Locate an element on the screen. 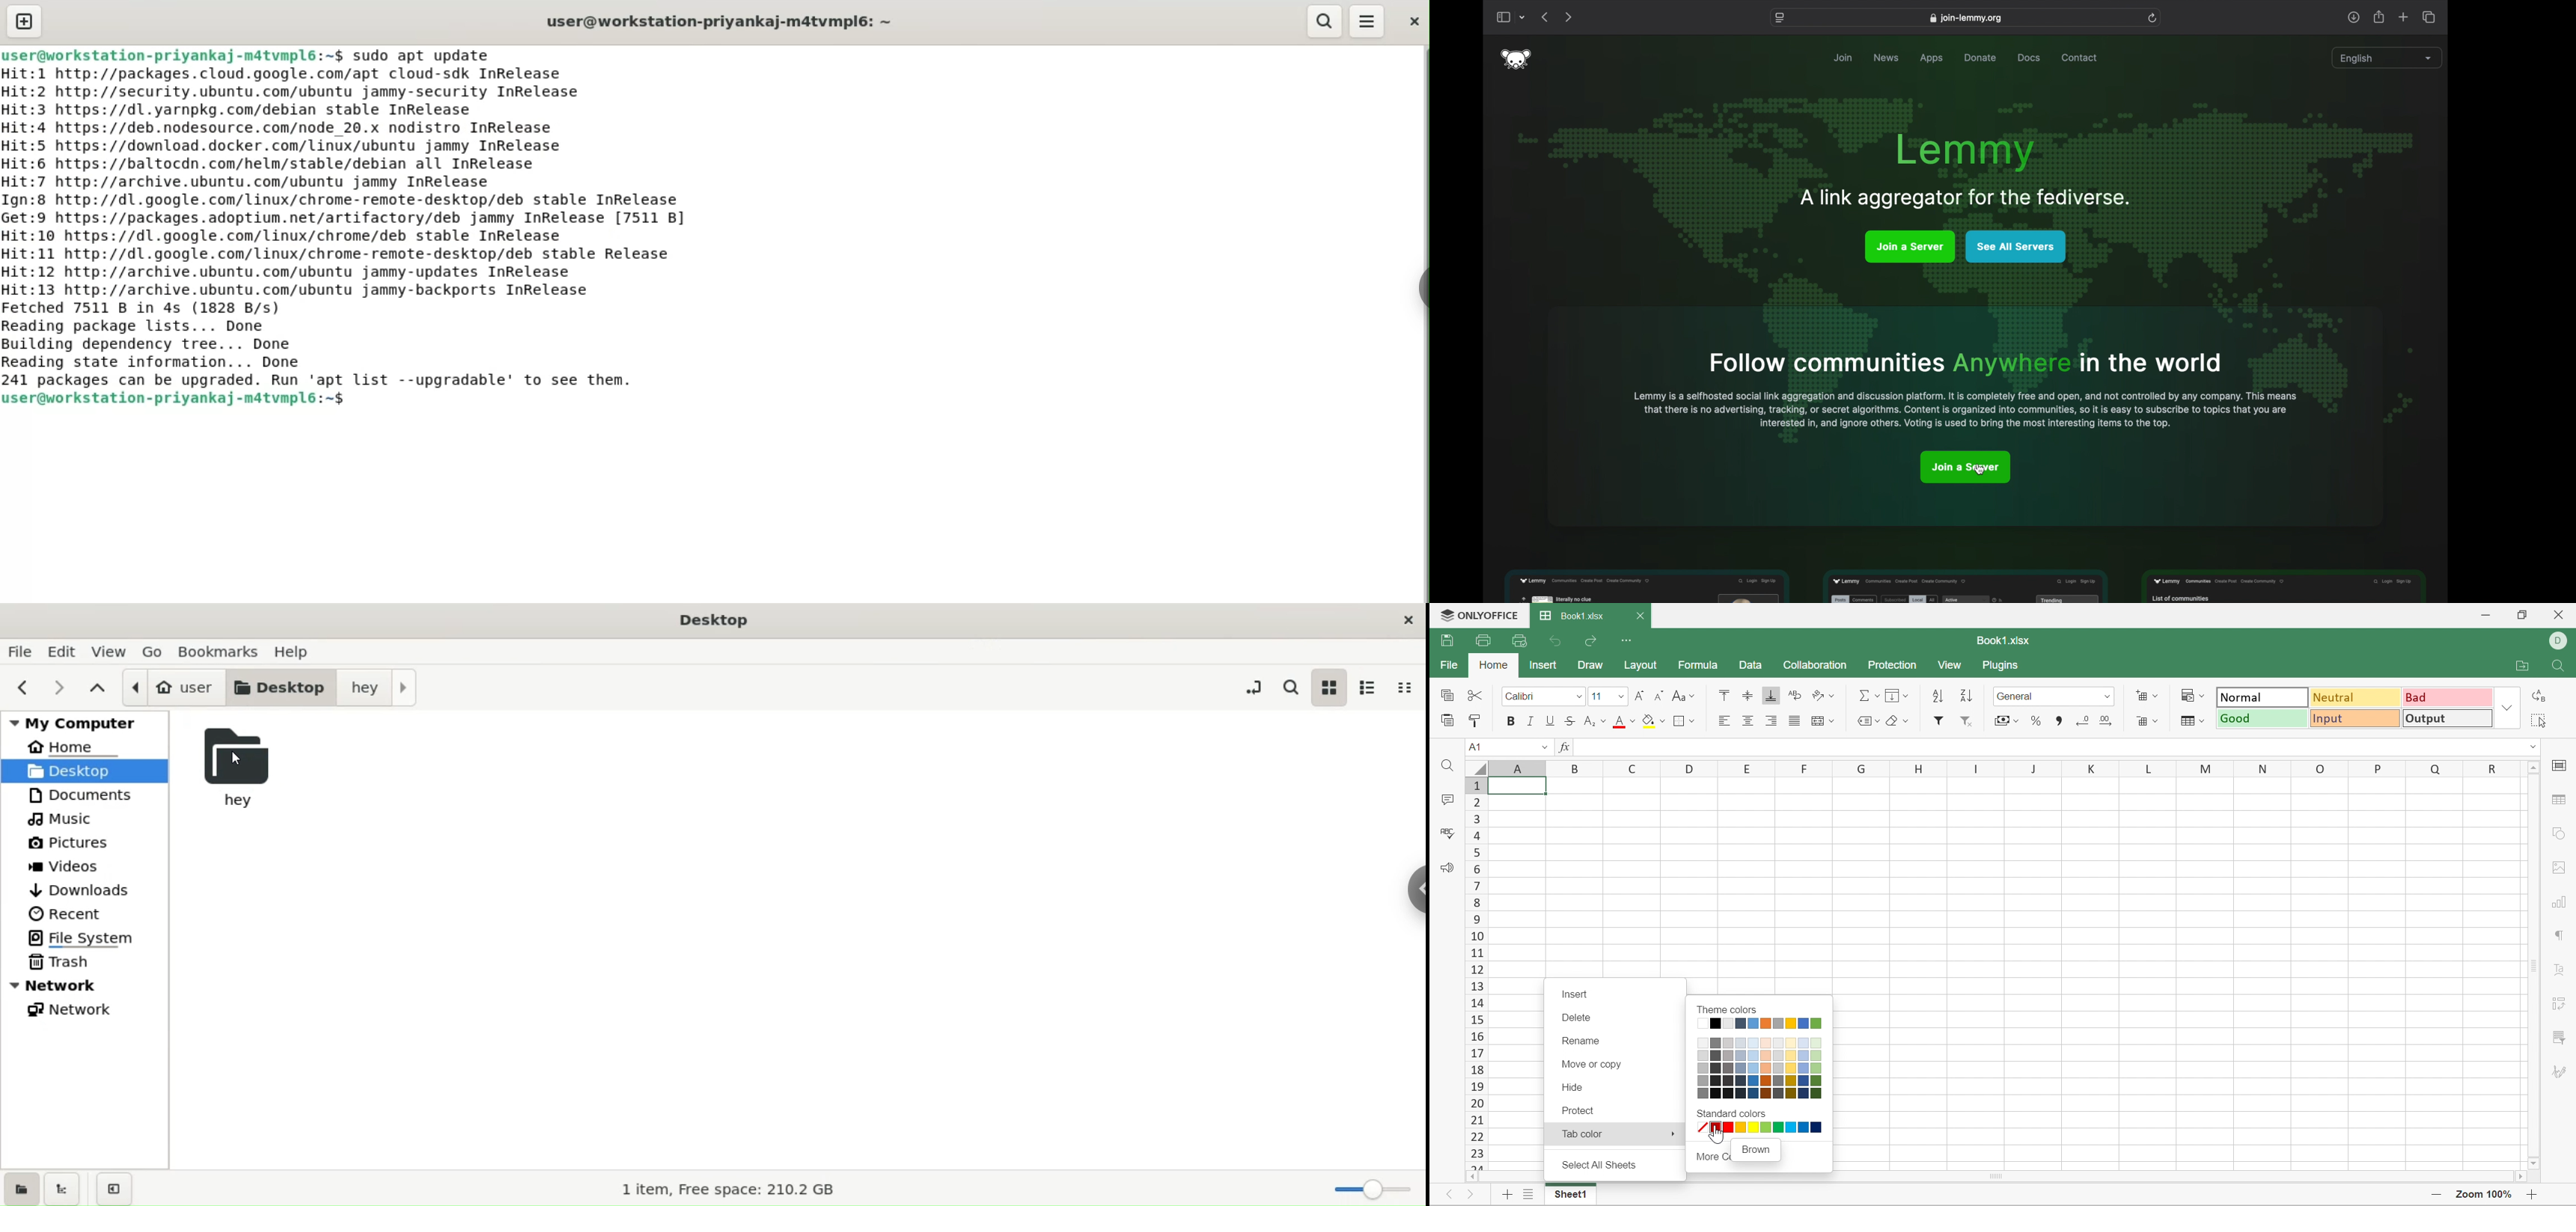 This screenshot has width=2576, height=1232. Normal is located at coordinates (2263, 697).